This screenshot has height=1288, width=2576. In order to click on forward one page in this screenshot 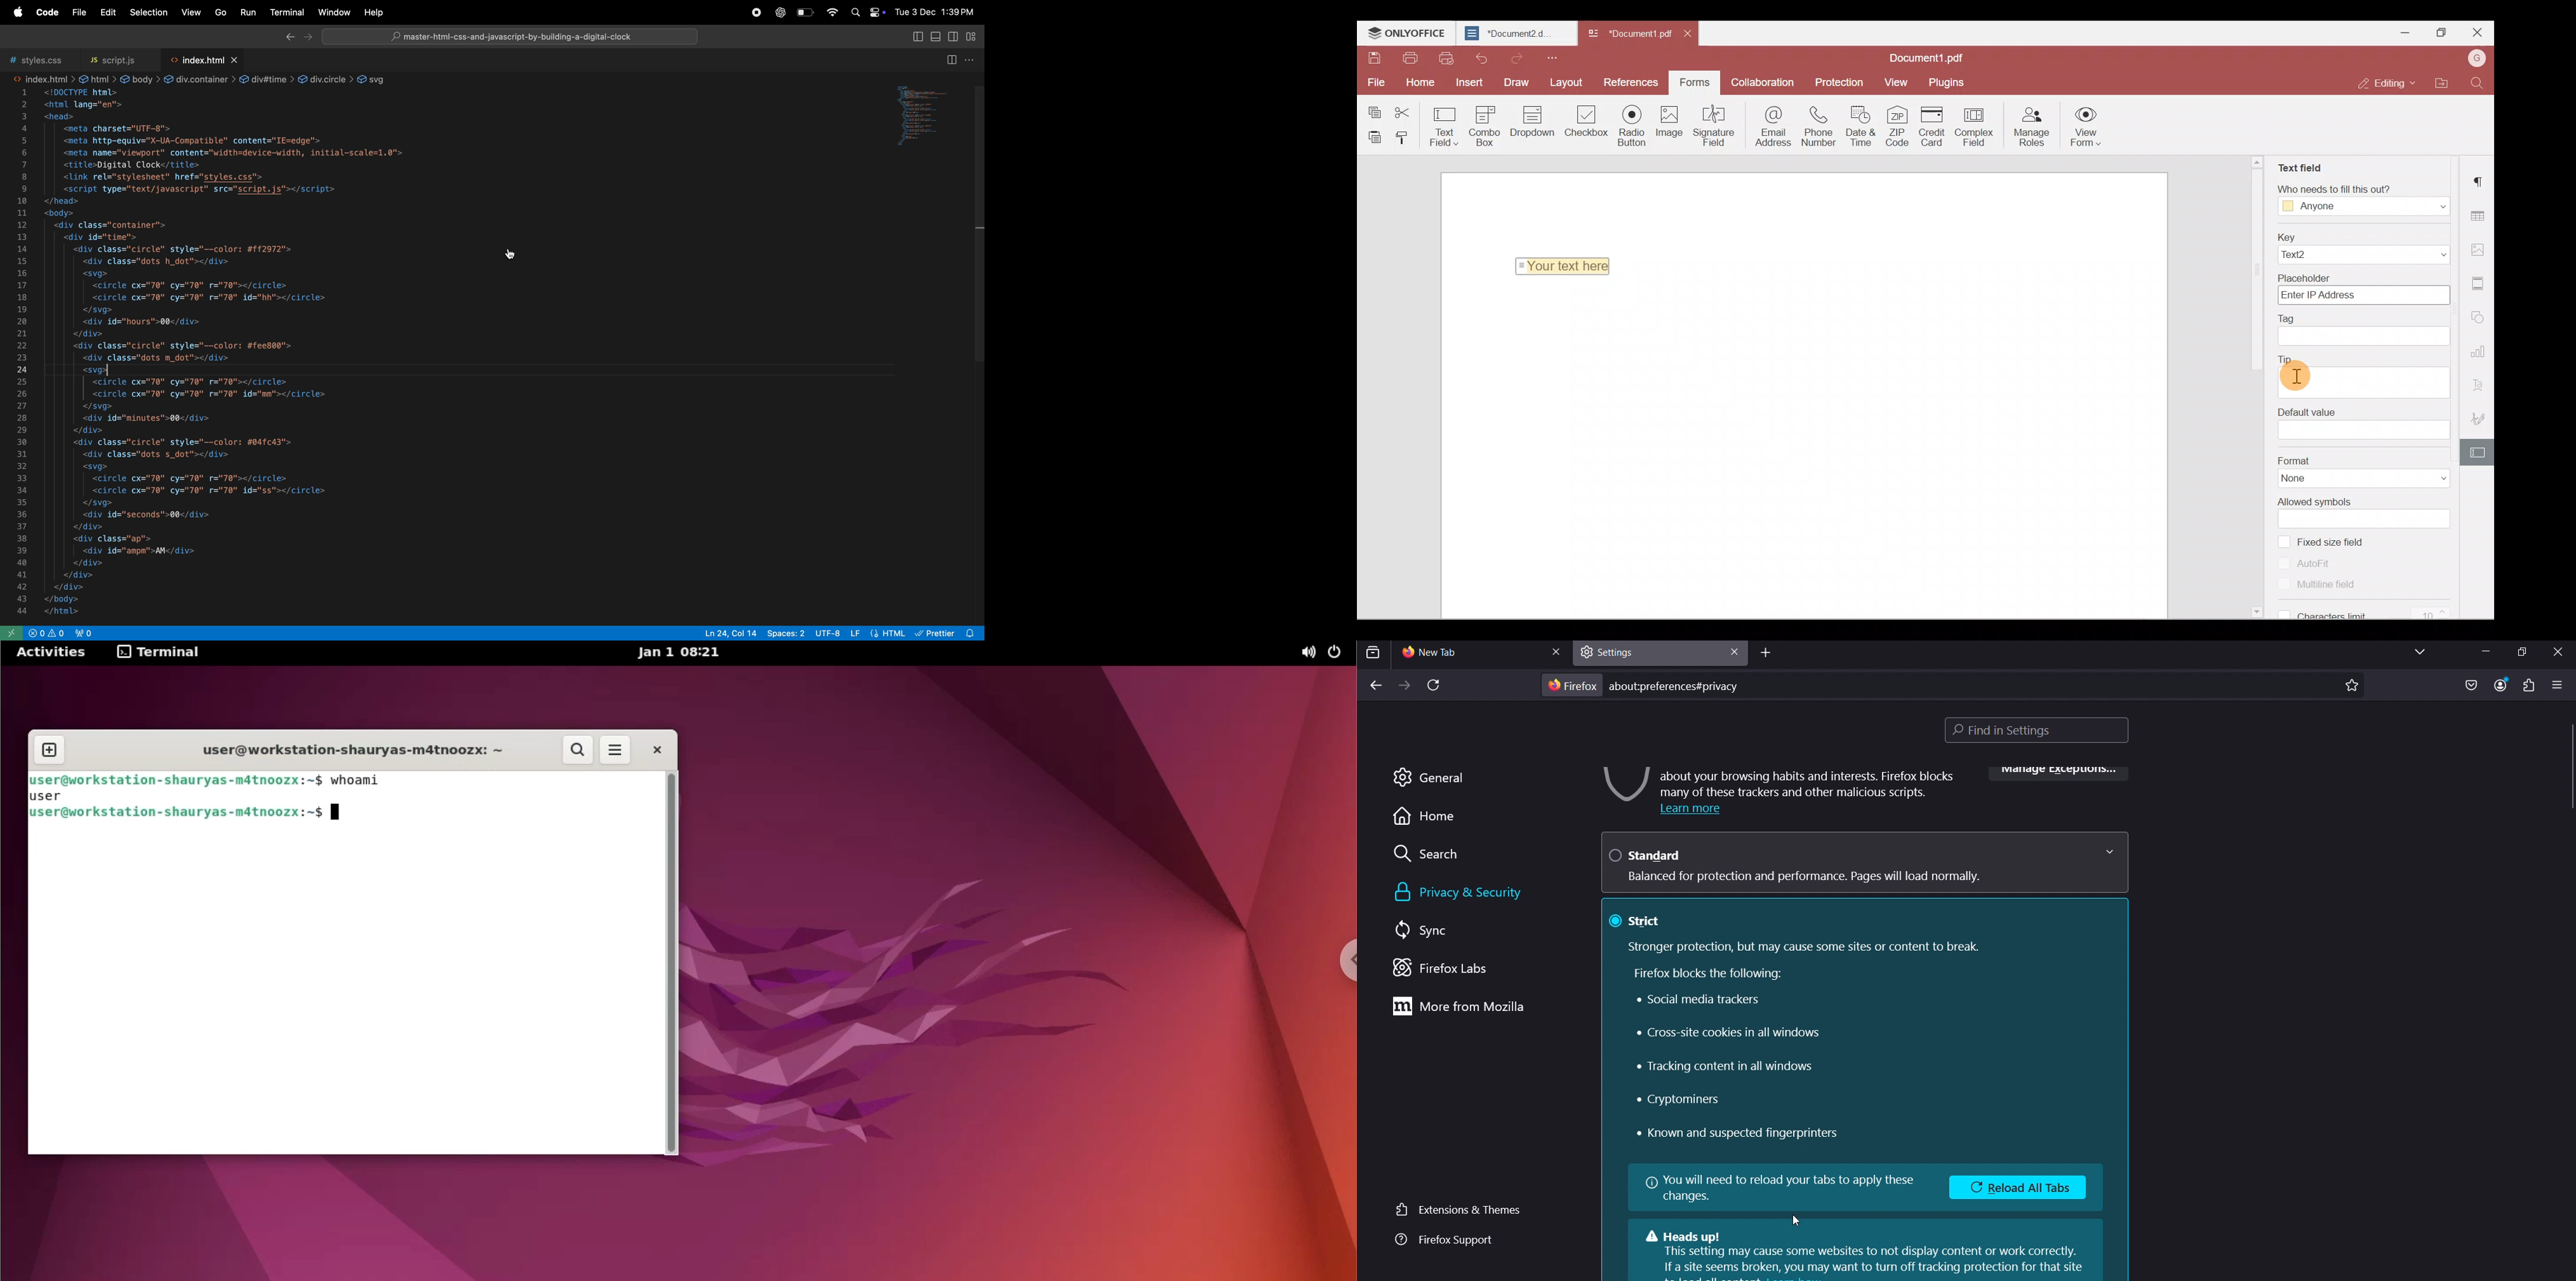, I will do `click(1403, 686)`.